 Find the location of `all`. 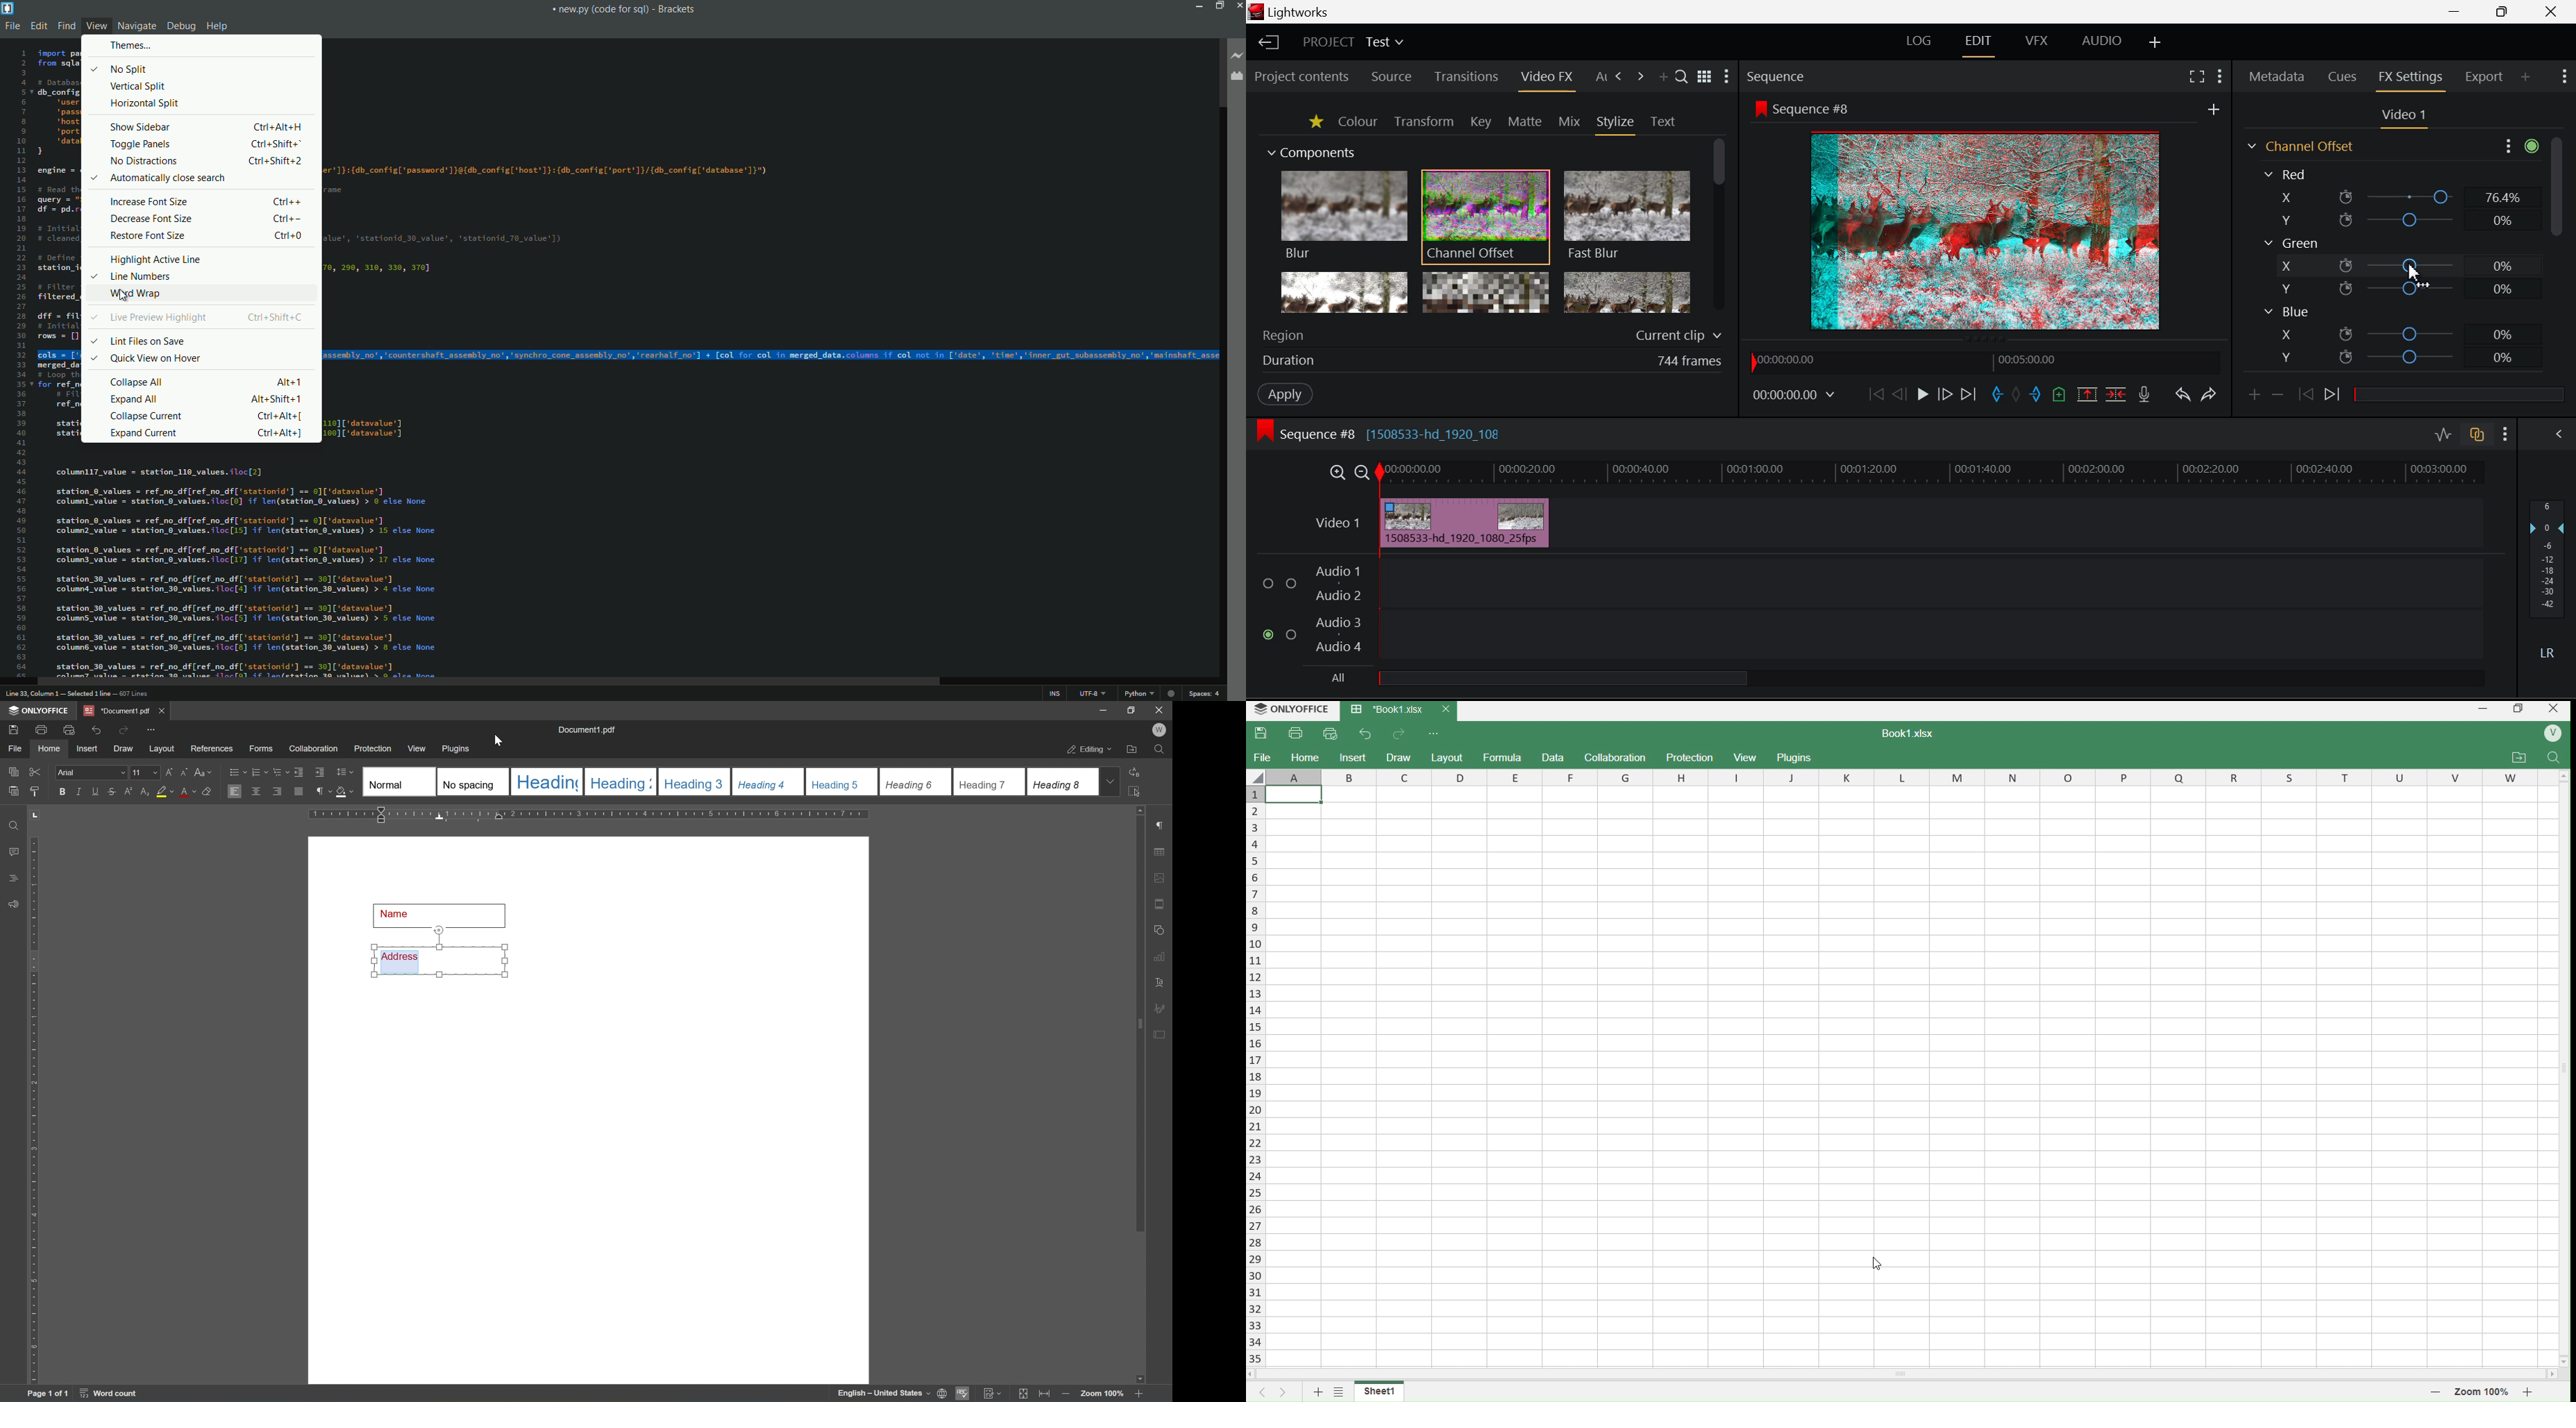

all is located at coordinates (1532, 681).